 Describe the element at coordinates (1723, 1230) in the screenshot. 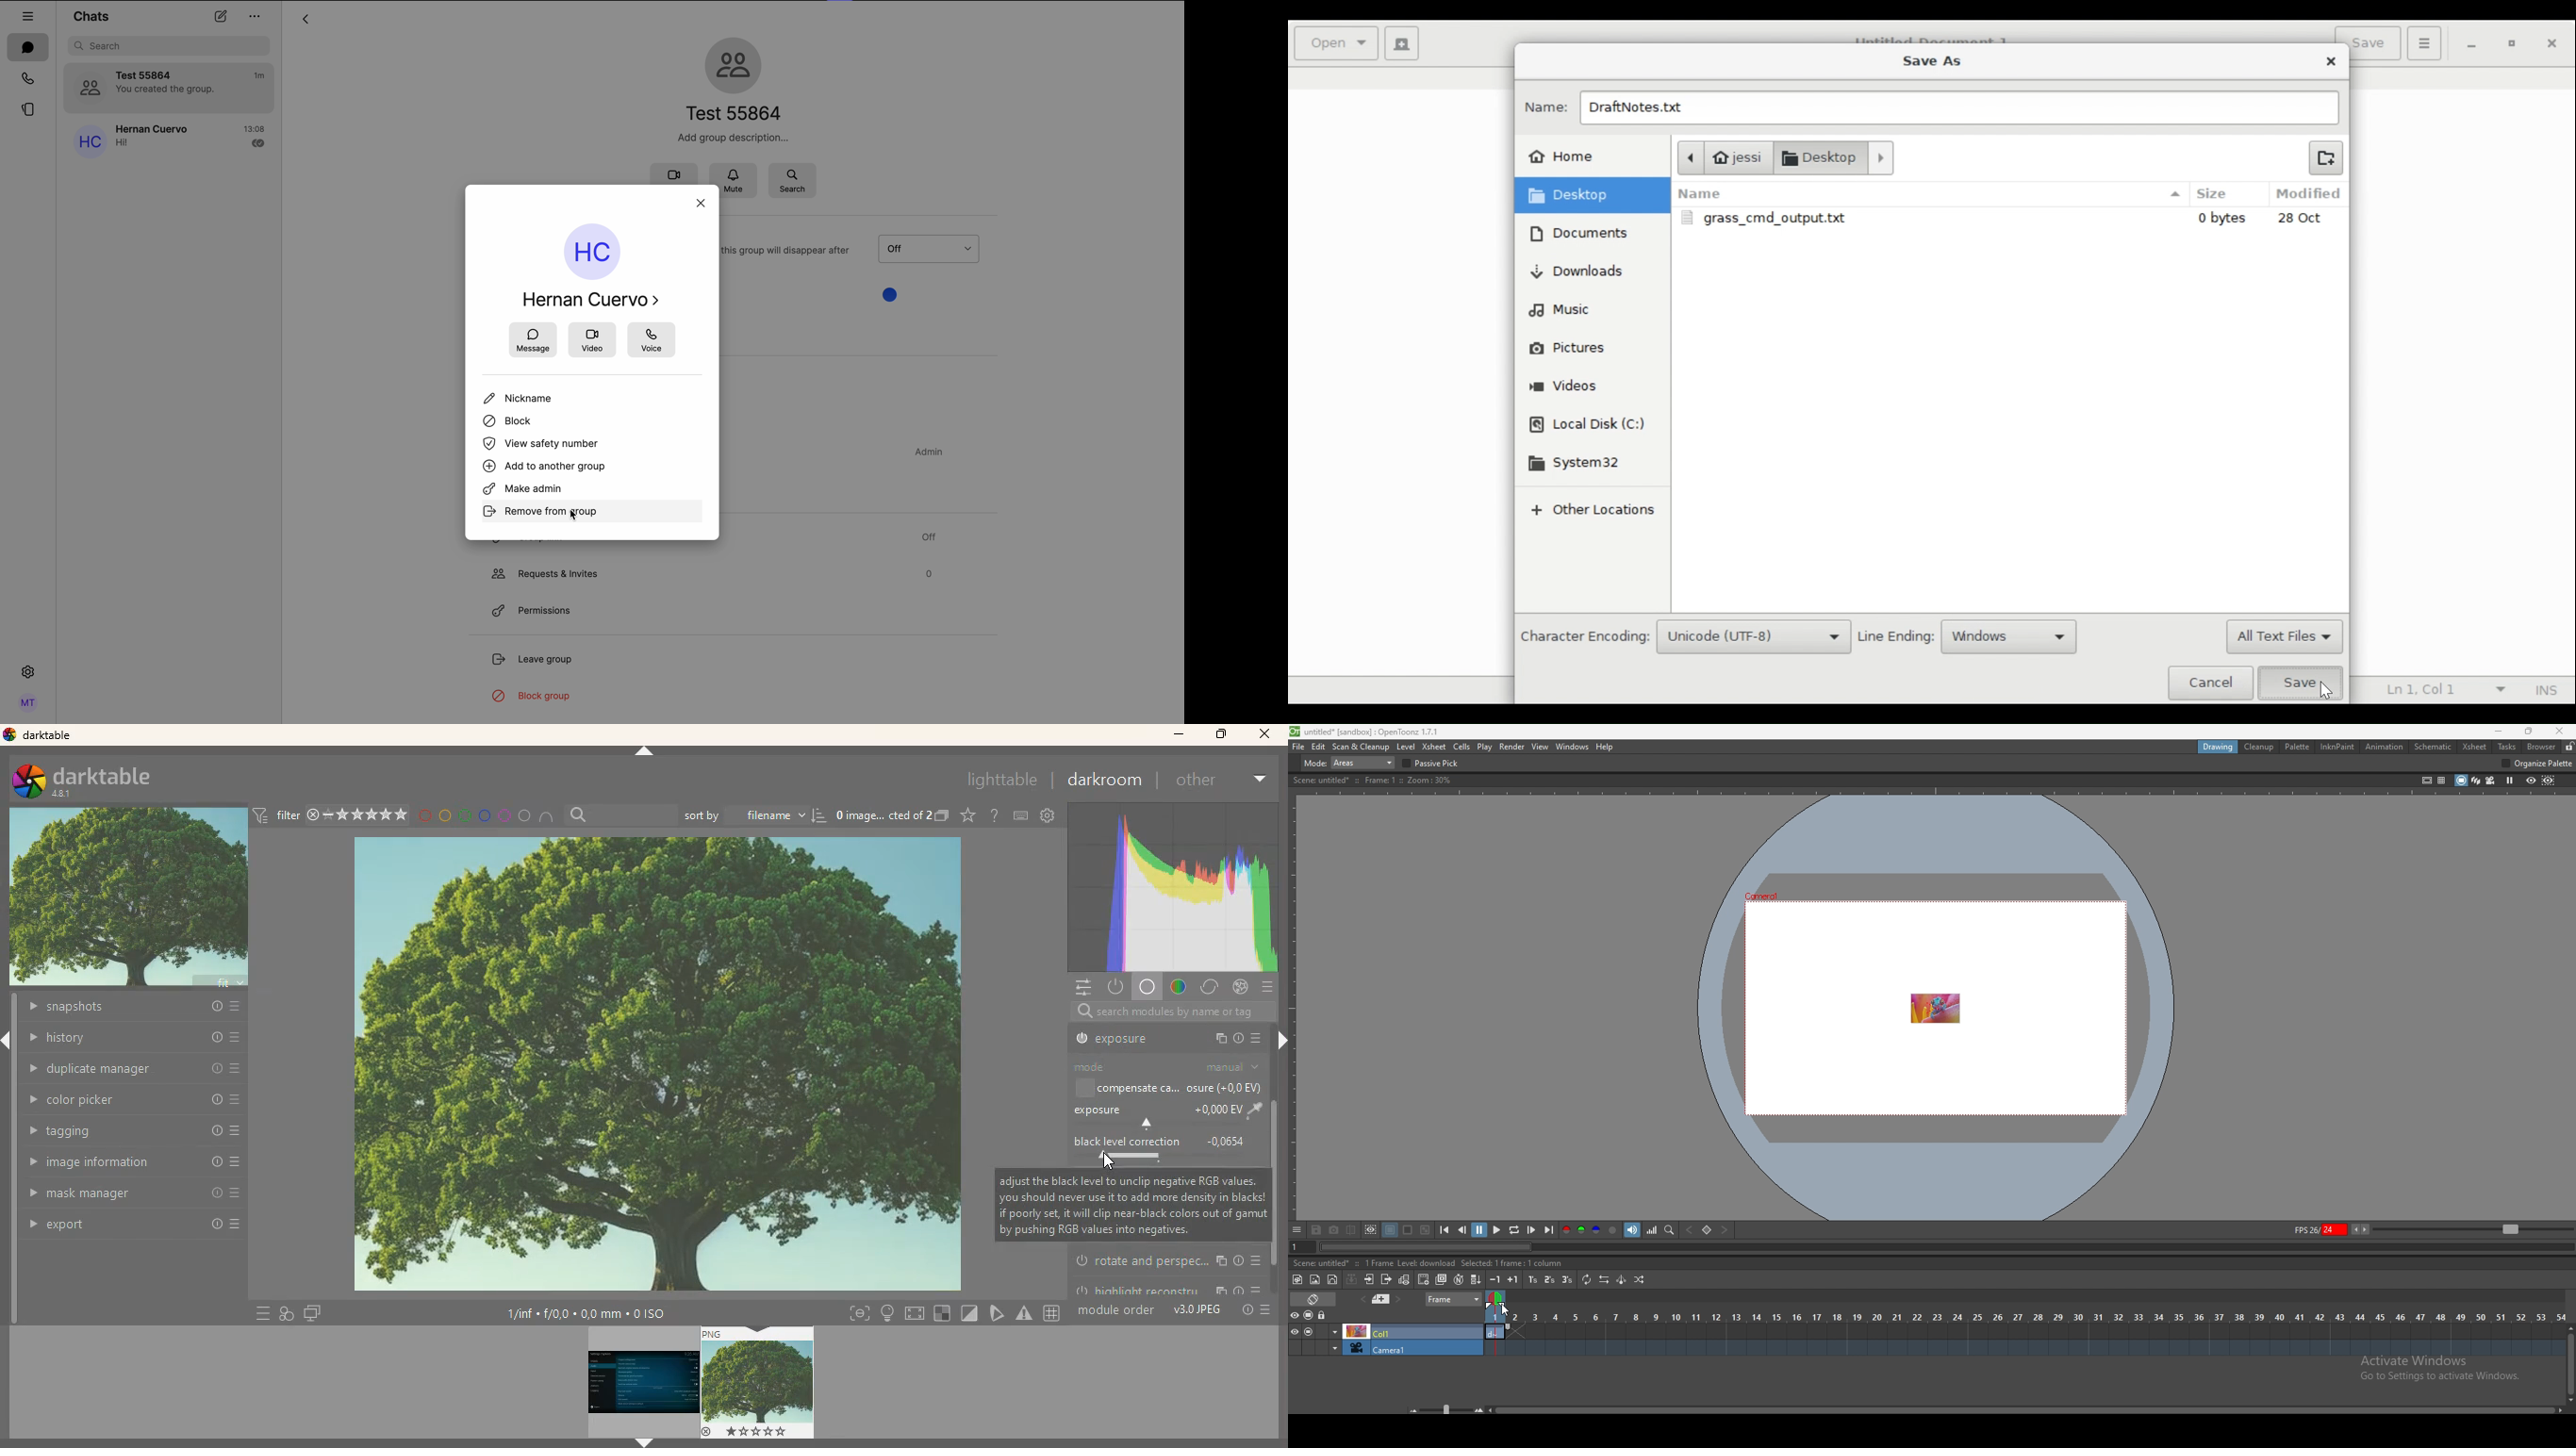

I see `next key` at that location.